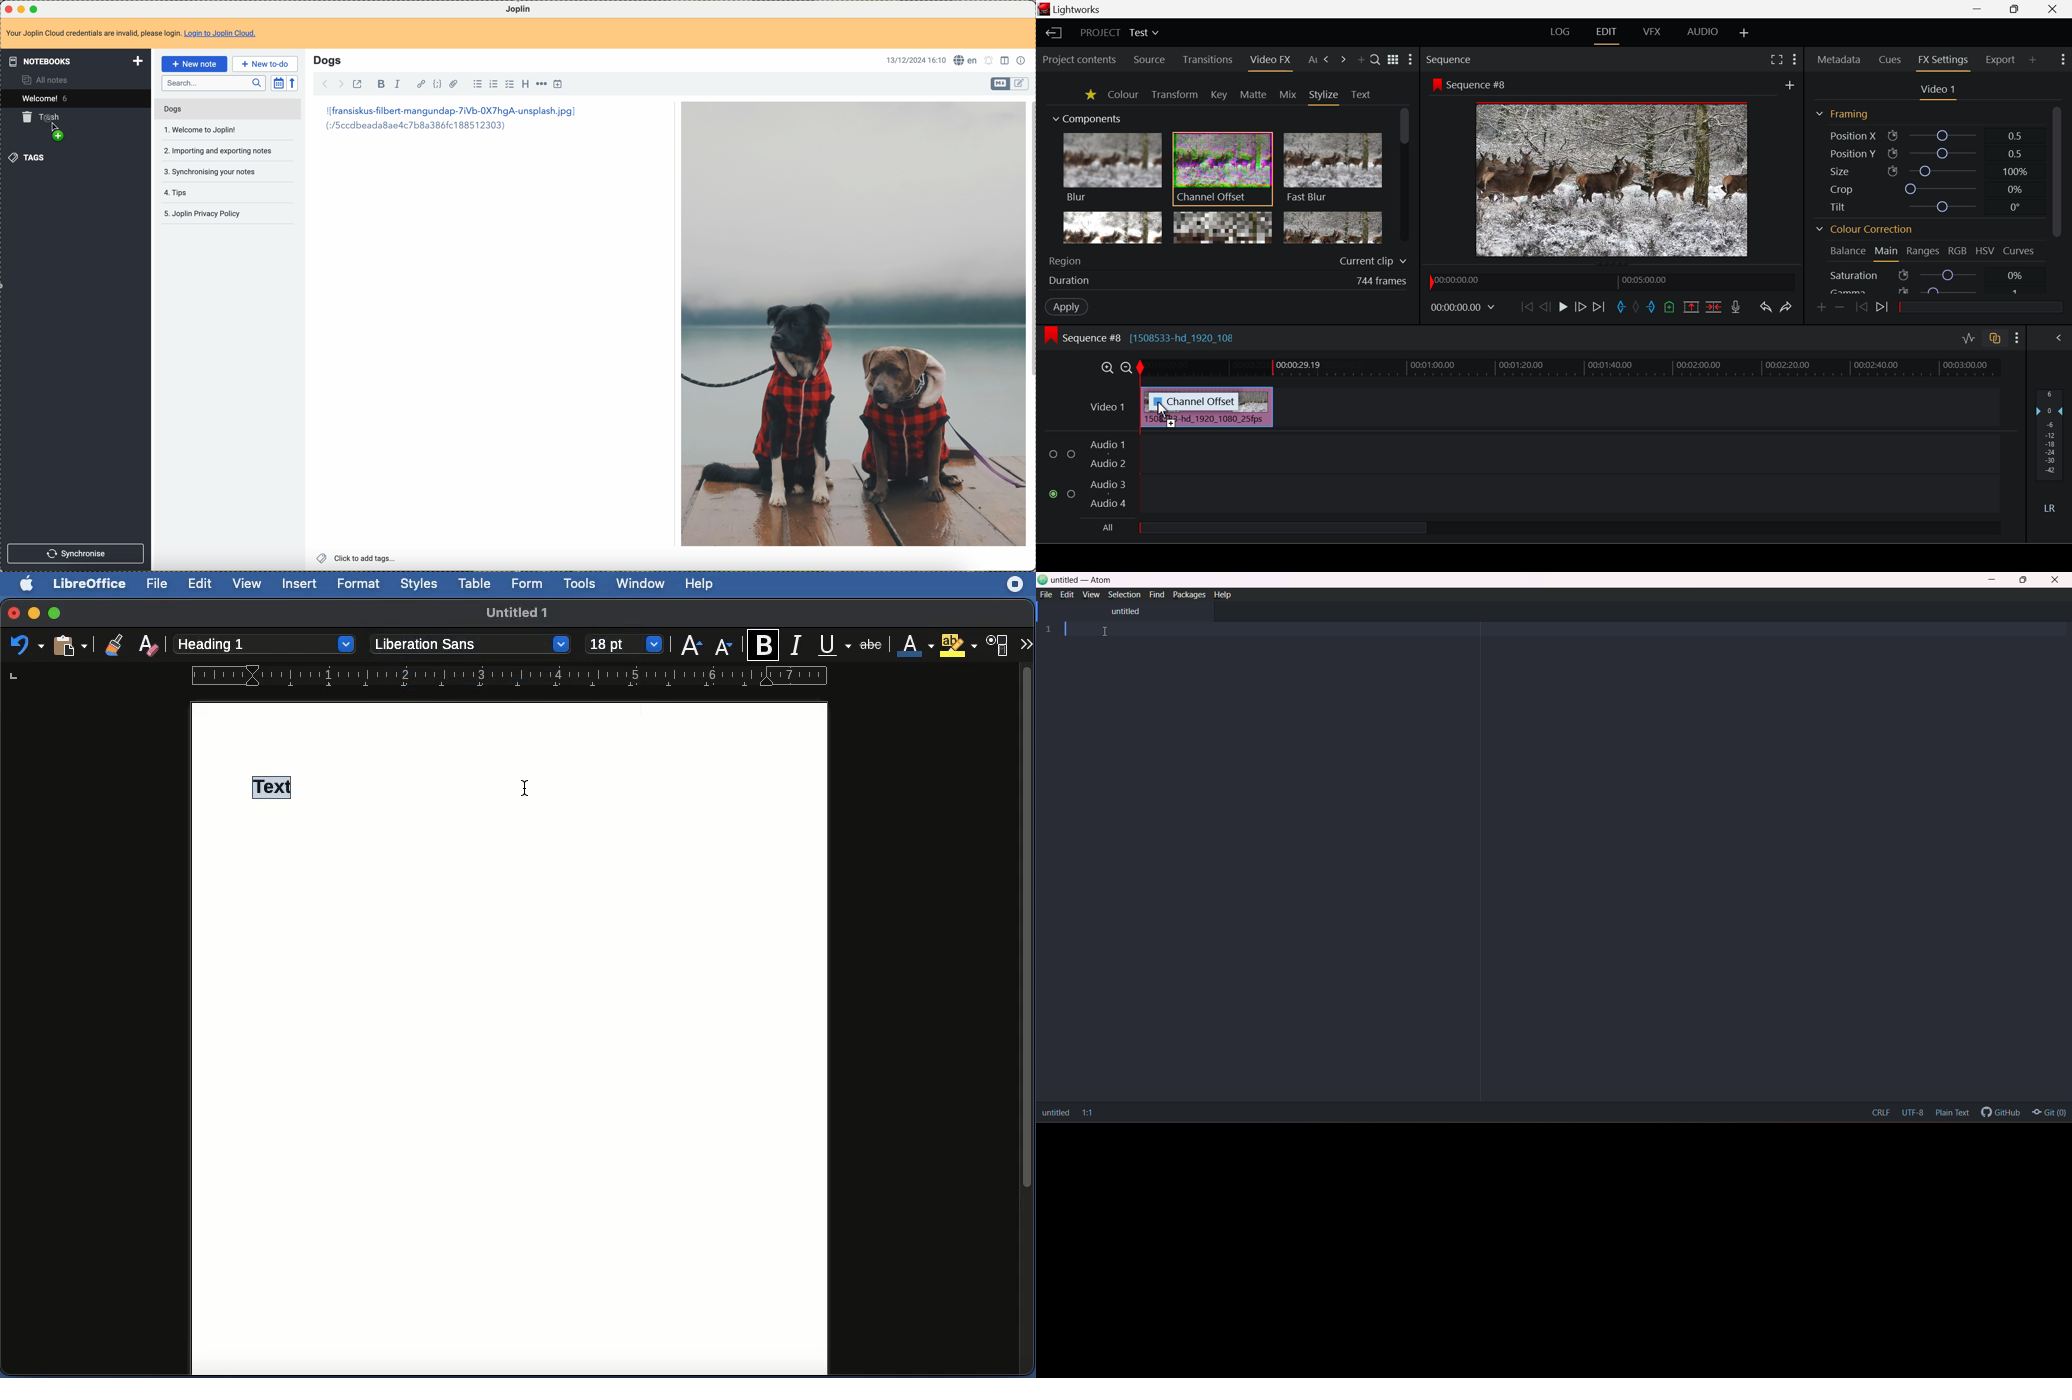  Describe the element at coordinates (381, 84) in the screenshot. I see `bold` at that location.